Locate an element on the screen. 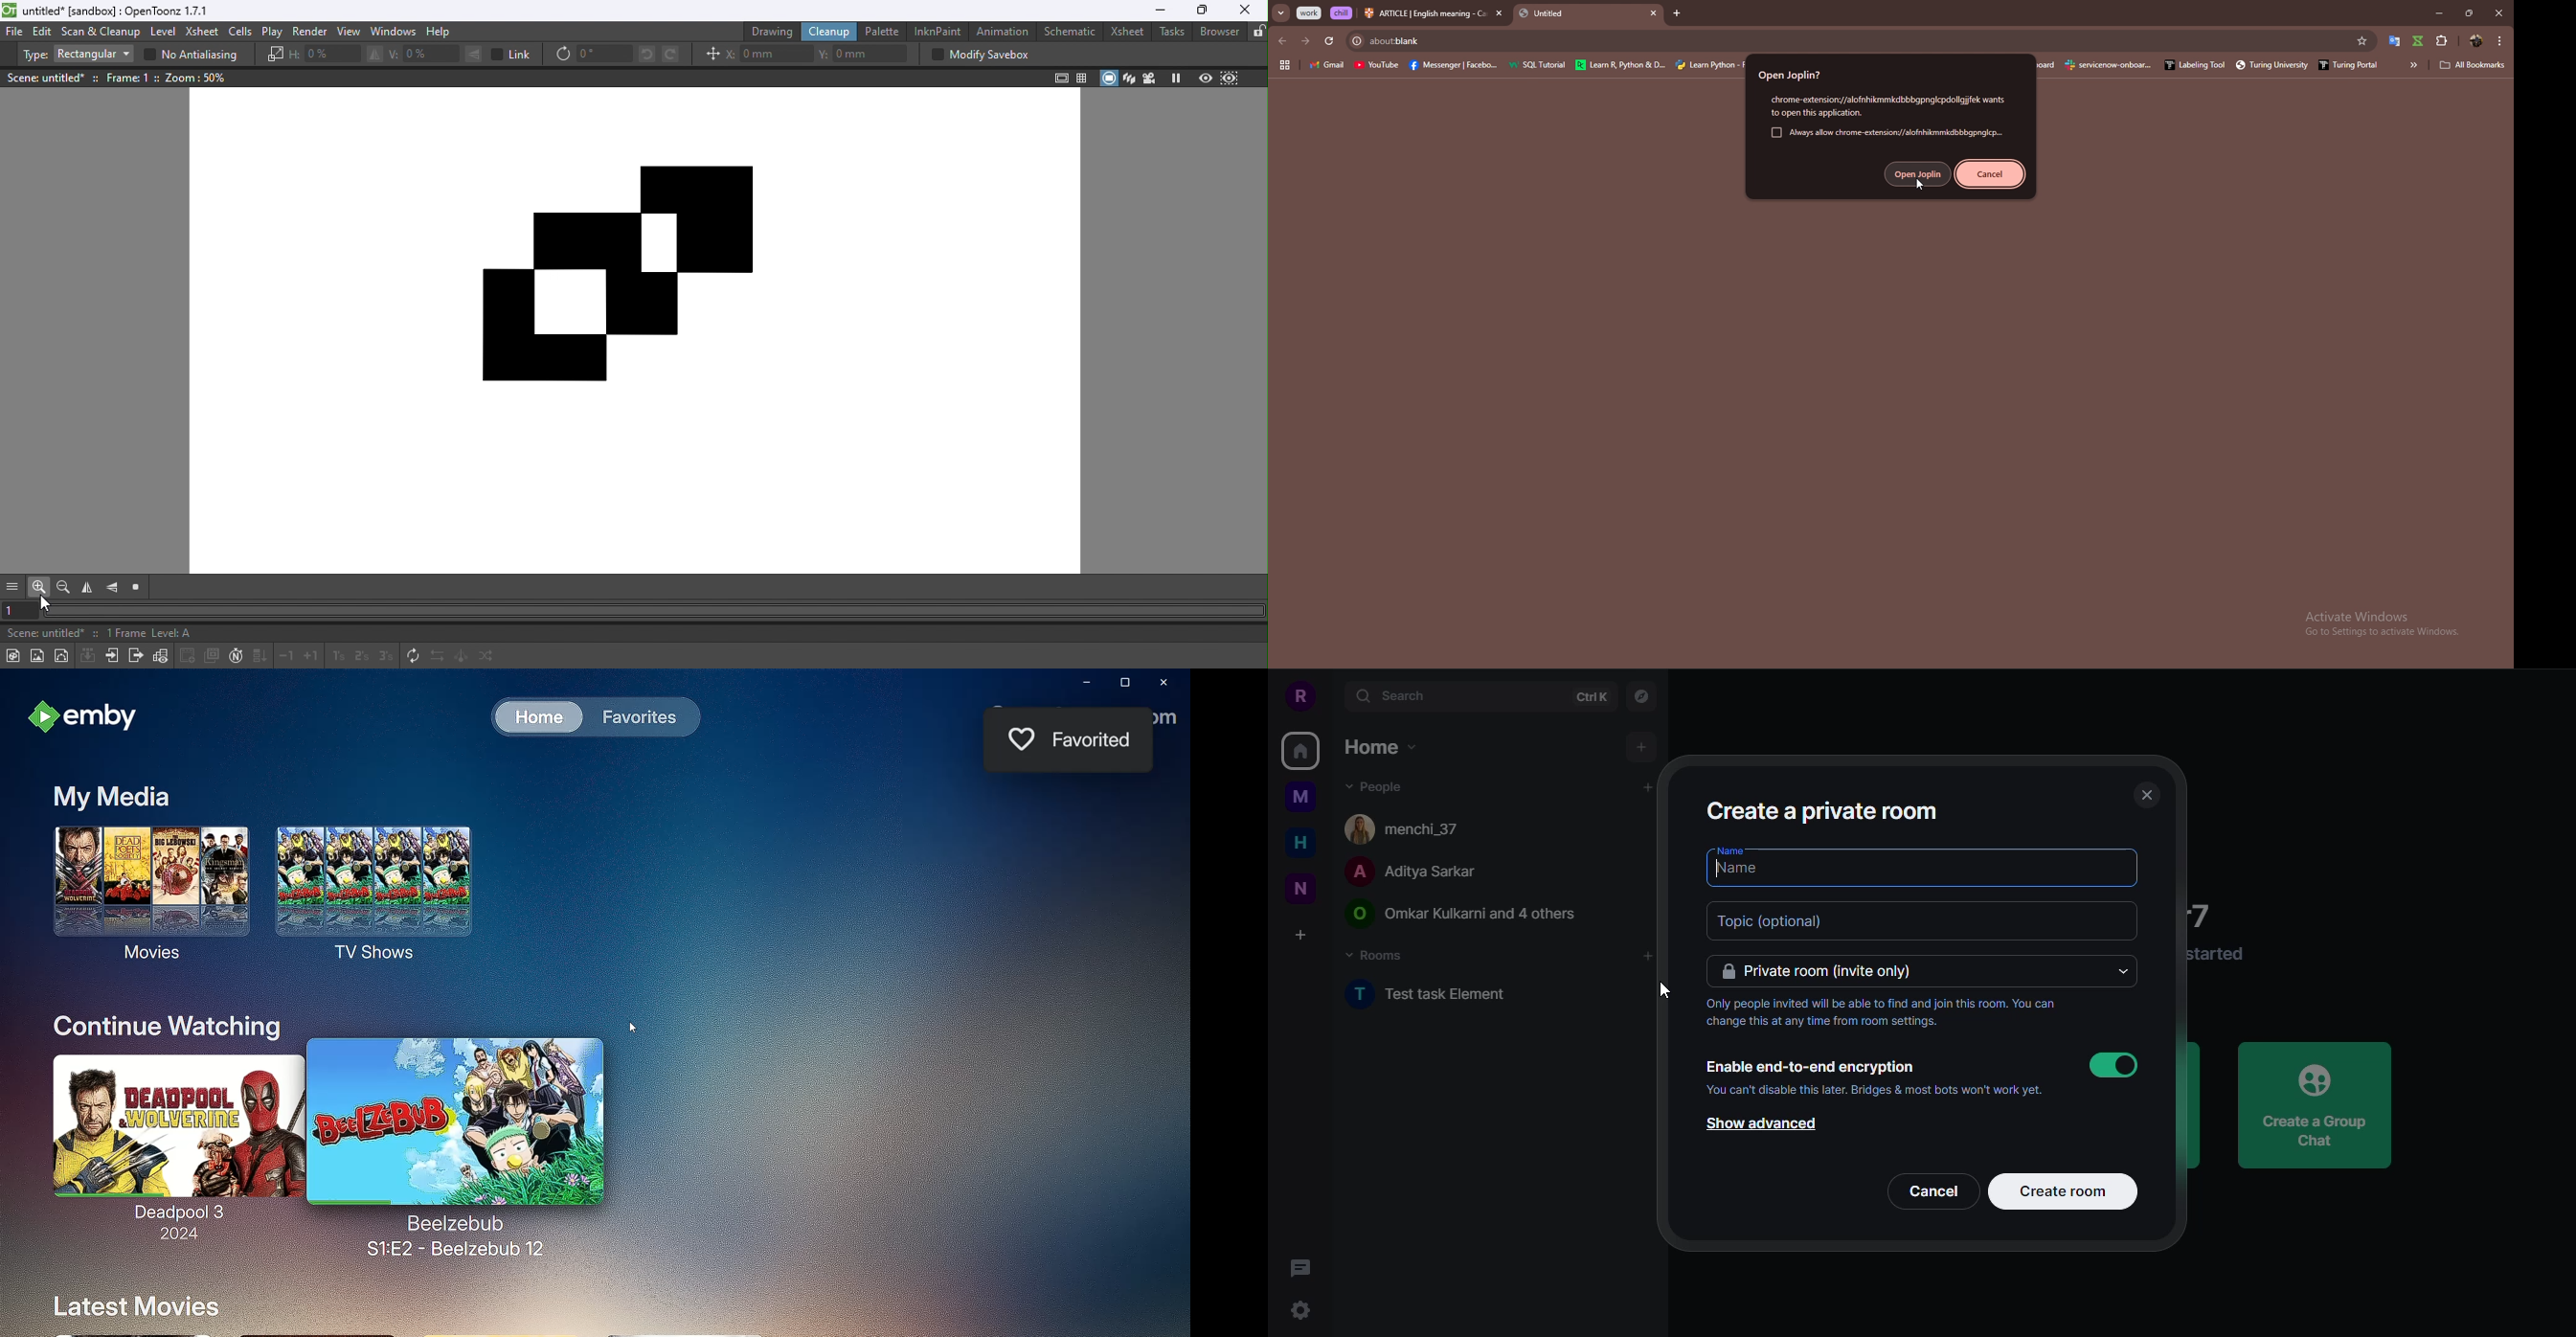  Sub-camera preview is located at coordinates (1230, 77).